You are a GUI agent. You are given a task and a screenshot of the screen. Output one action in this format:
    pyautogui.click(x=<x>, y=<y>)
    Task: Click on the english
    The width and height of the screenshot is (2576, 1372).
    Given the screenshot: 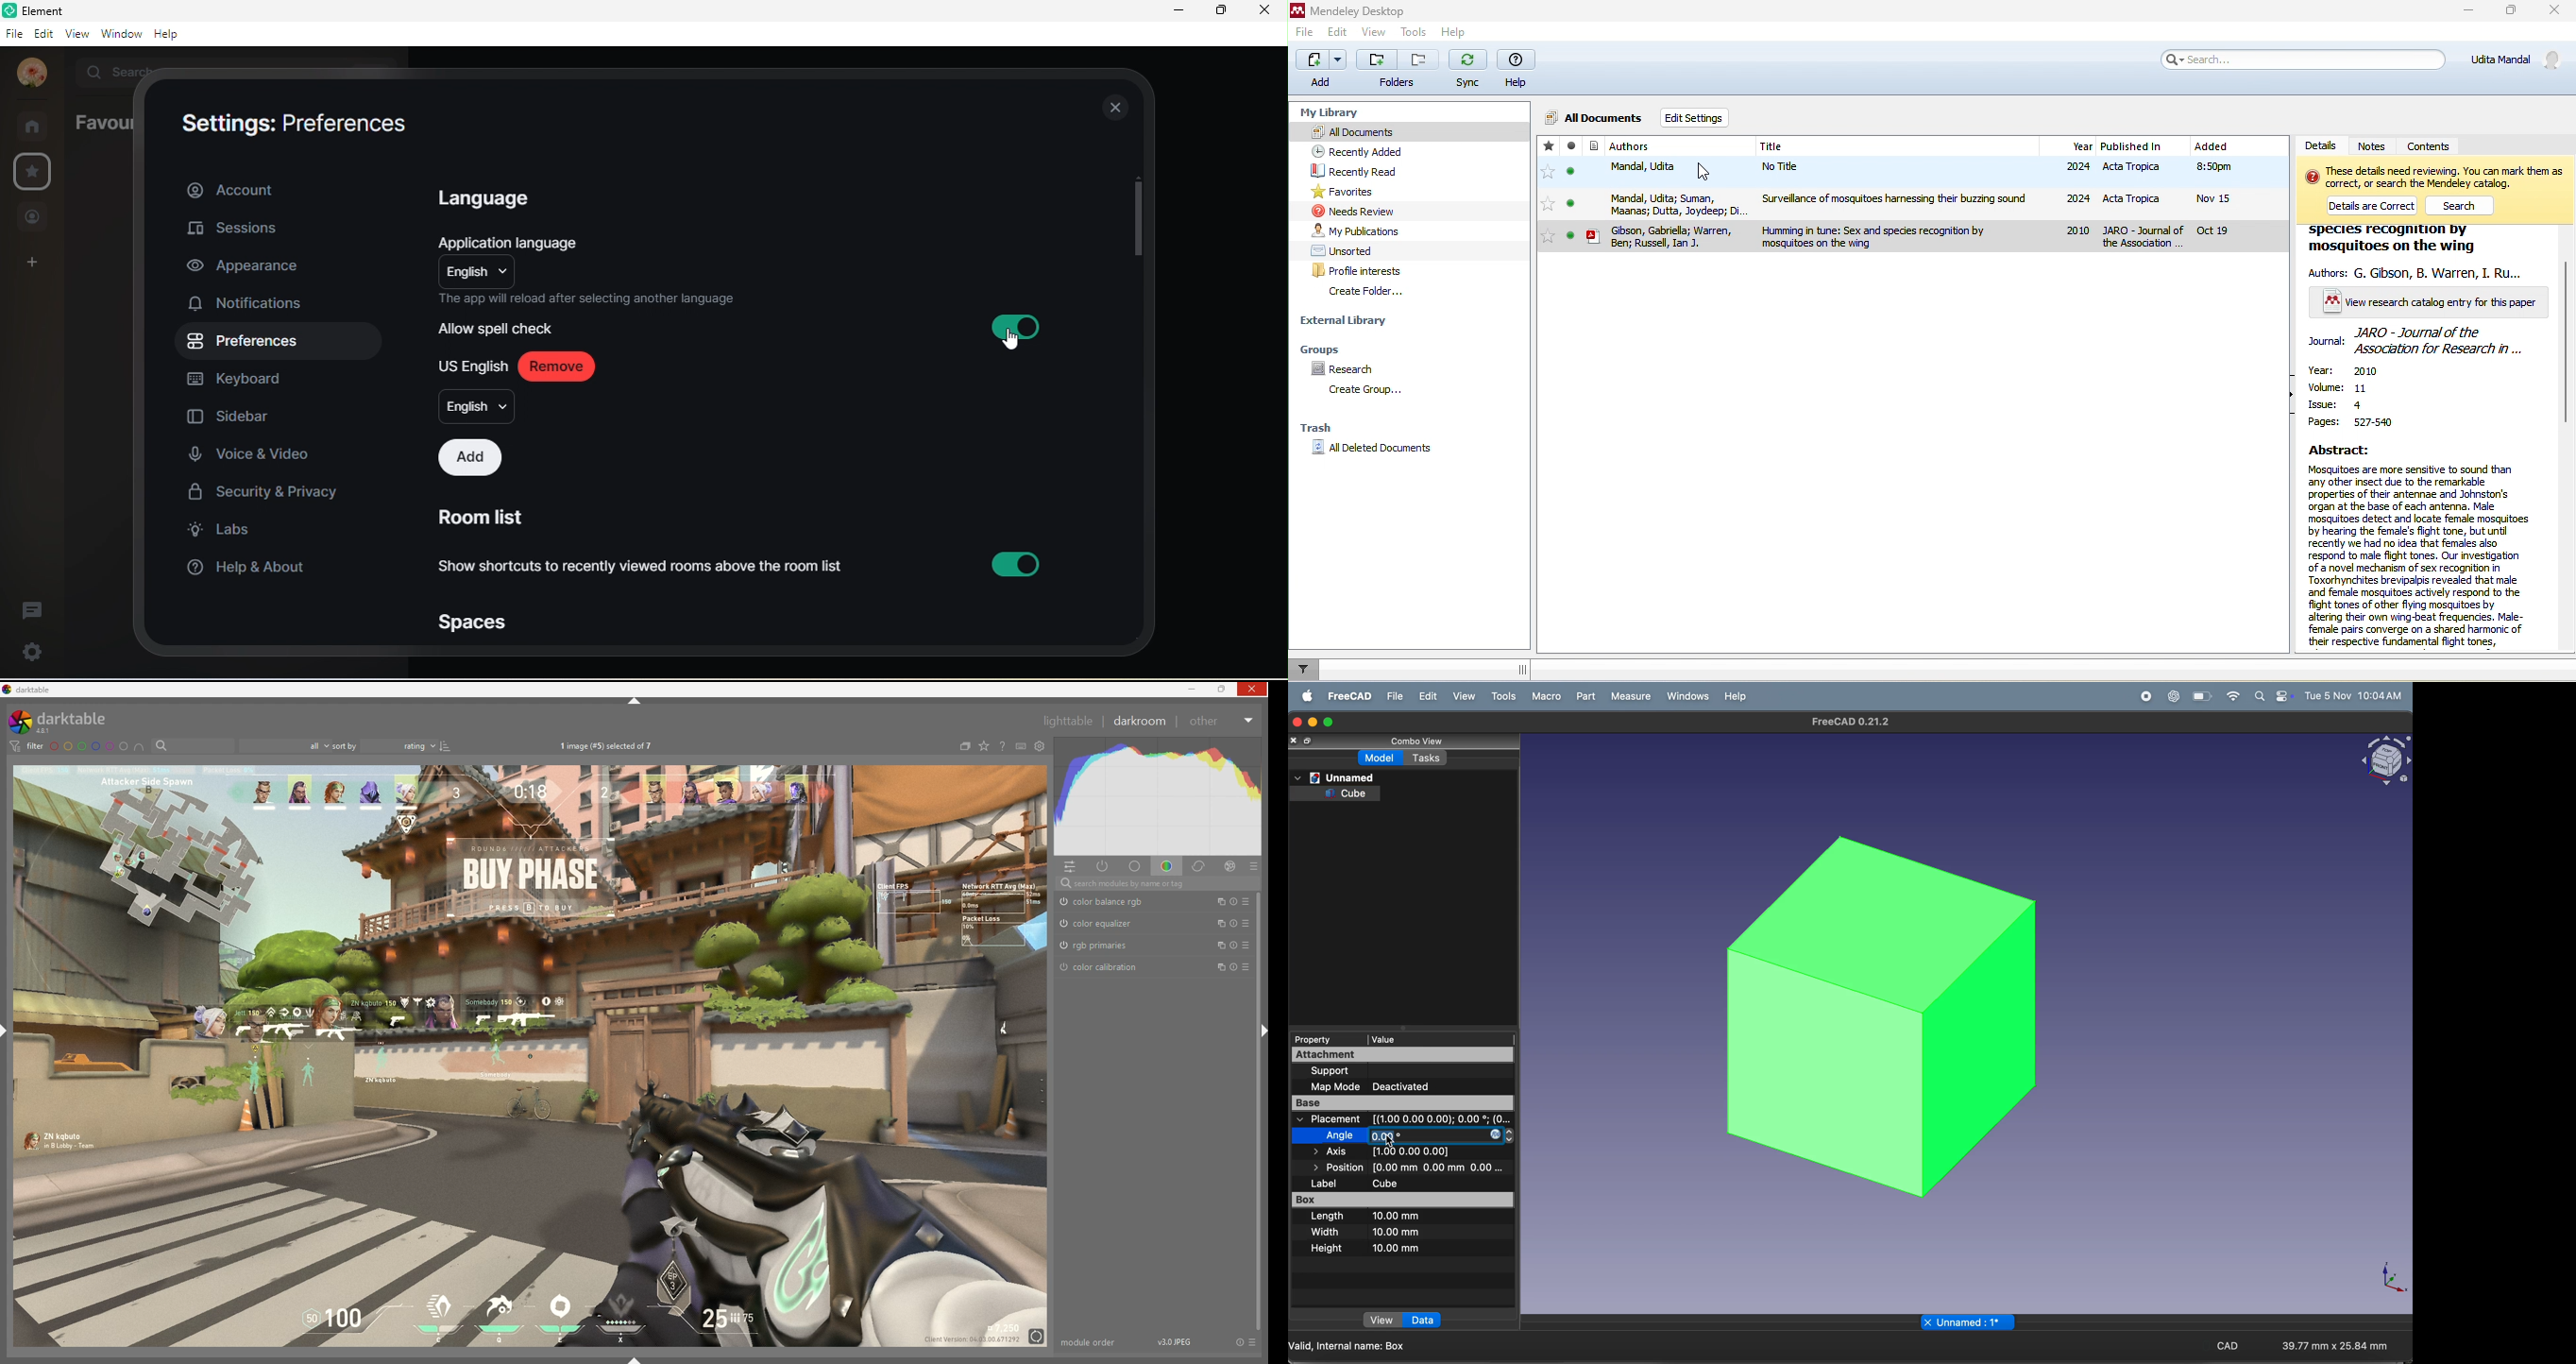 What is the action you would take?
    pyautogui.click(x=476, y=407)
    